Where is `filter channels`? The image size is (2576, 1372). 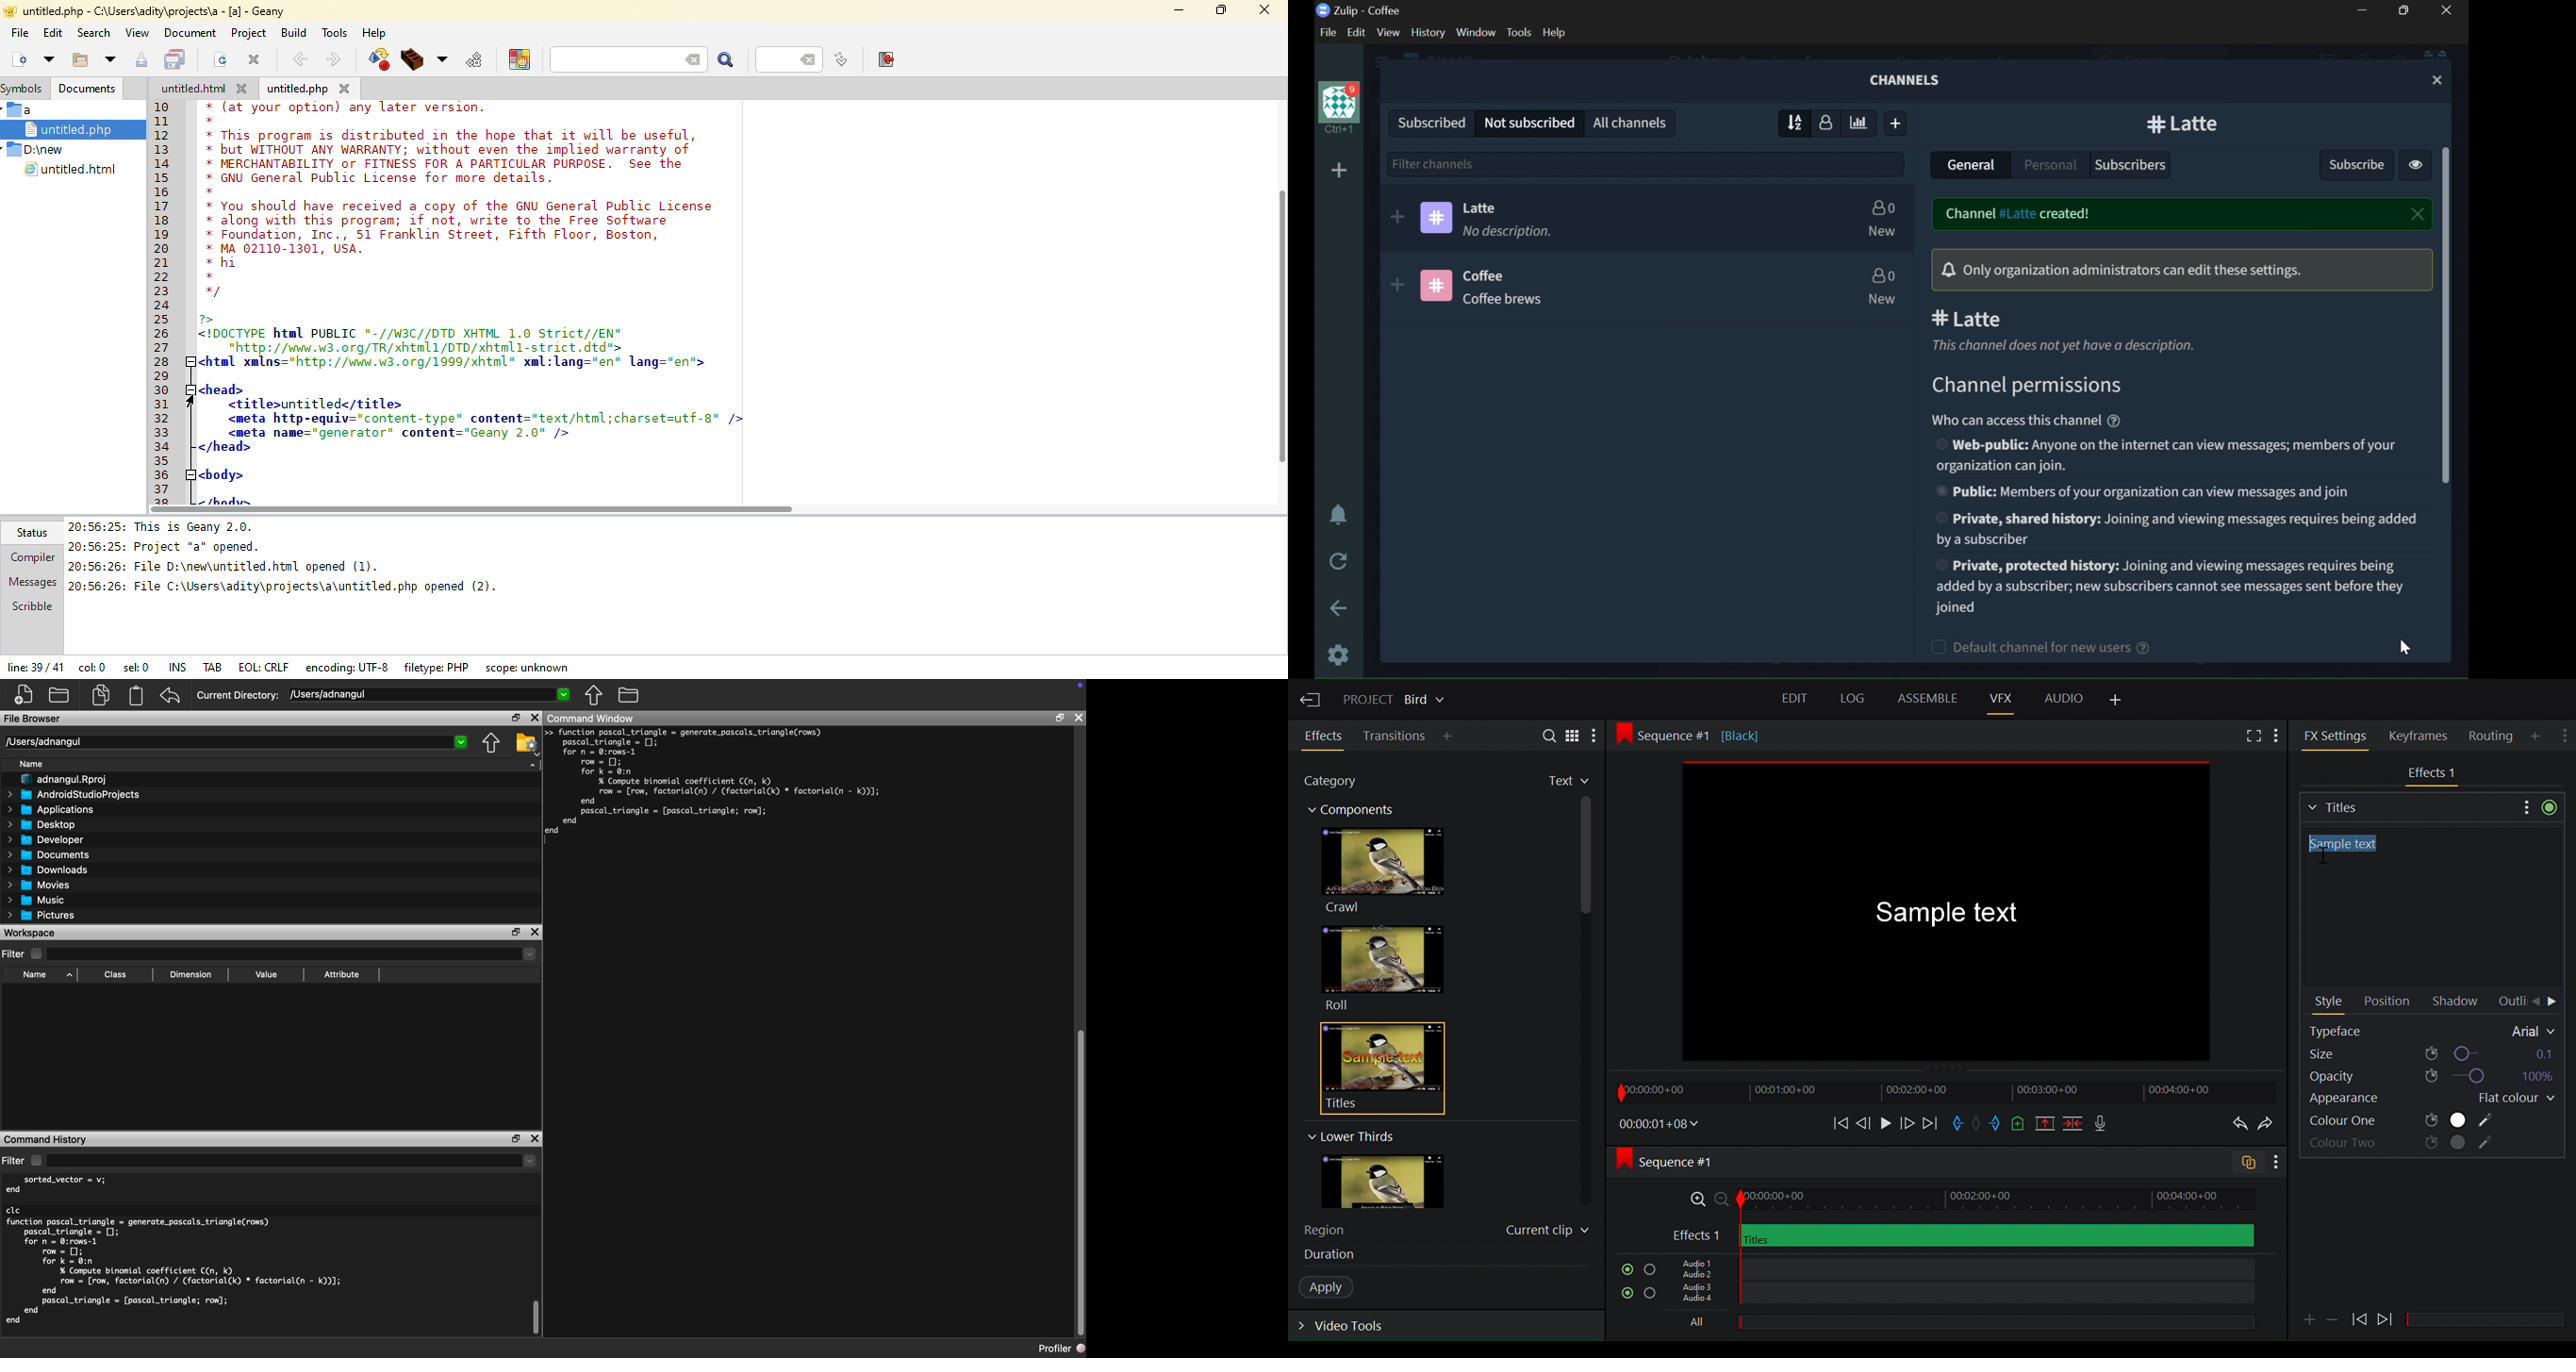
filter channels is located at coordinates (1646, 163).